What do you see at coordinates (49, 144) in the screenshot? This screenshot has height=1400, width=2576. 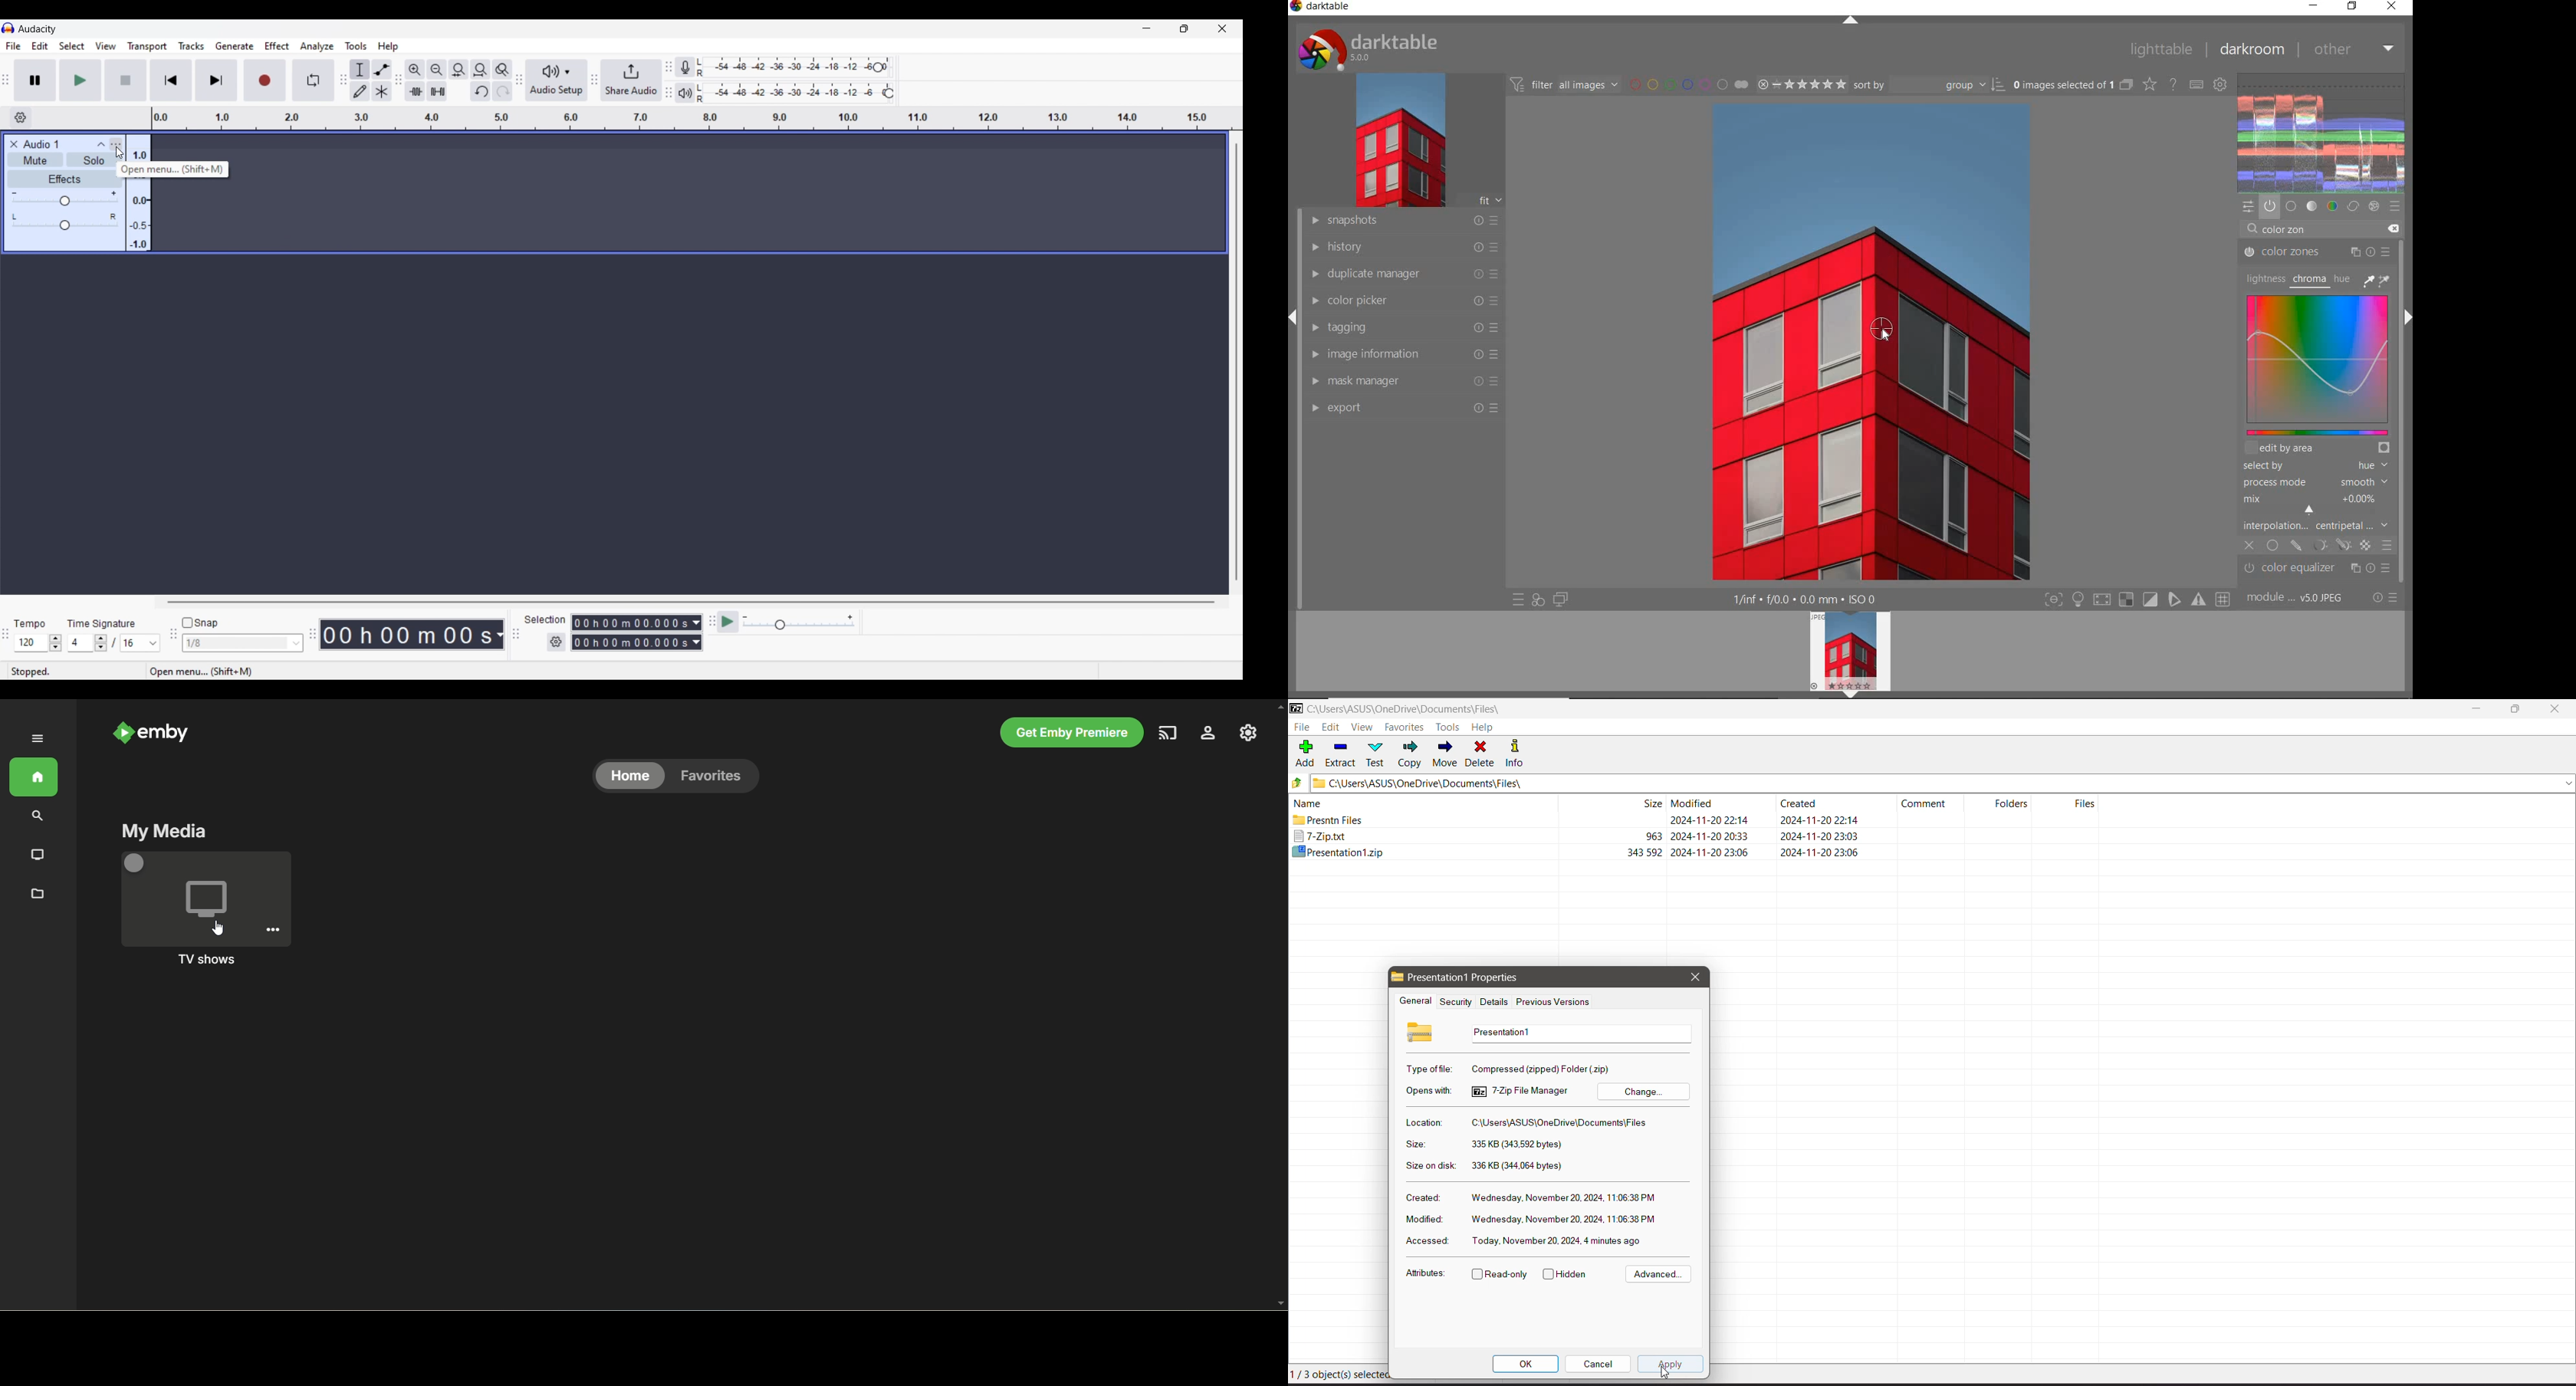 I see `Audio 1` at bounding box center [49, 144].